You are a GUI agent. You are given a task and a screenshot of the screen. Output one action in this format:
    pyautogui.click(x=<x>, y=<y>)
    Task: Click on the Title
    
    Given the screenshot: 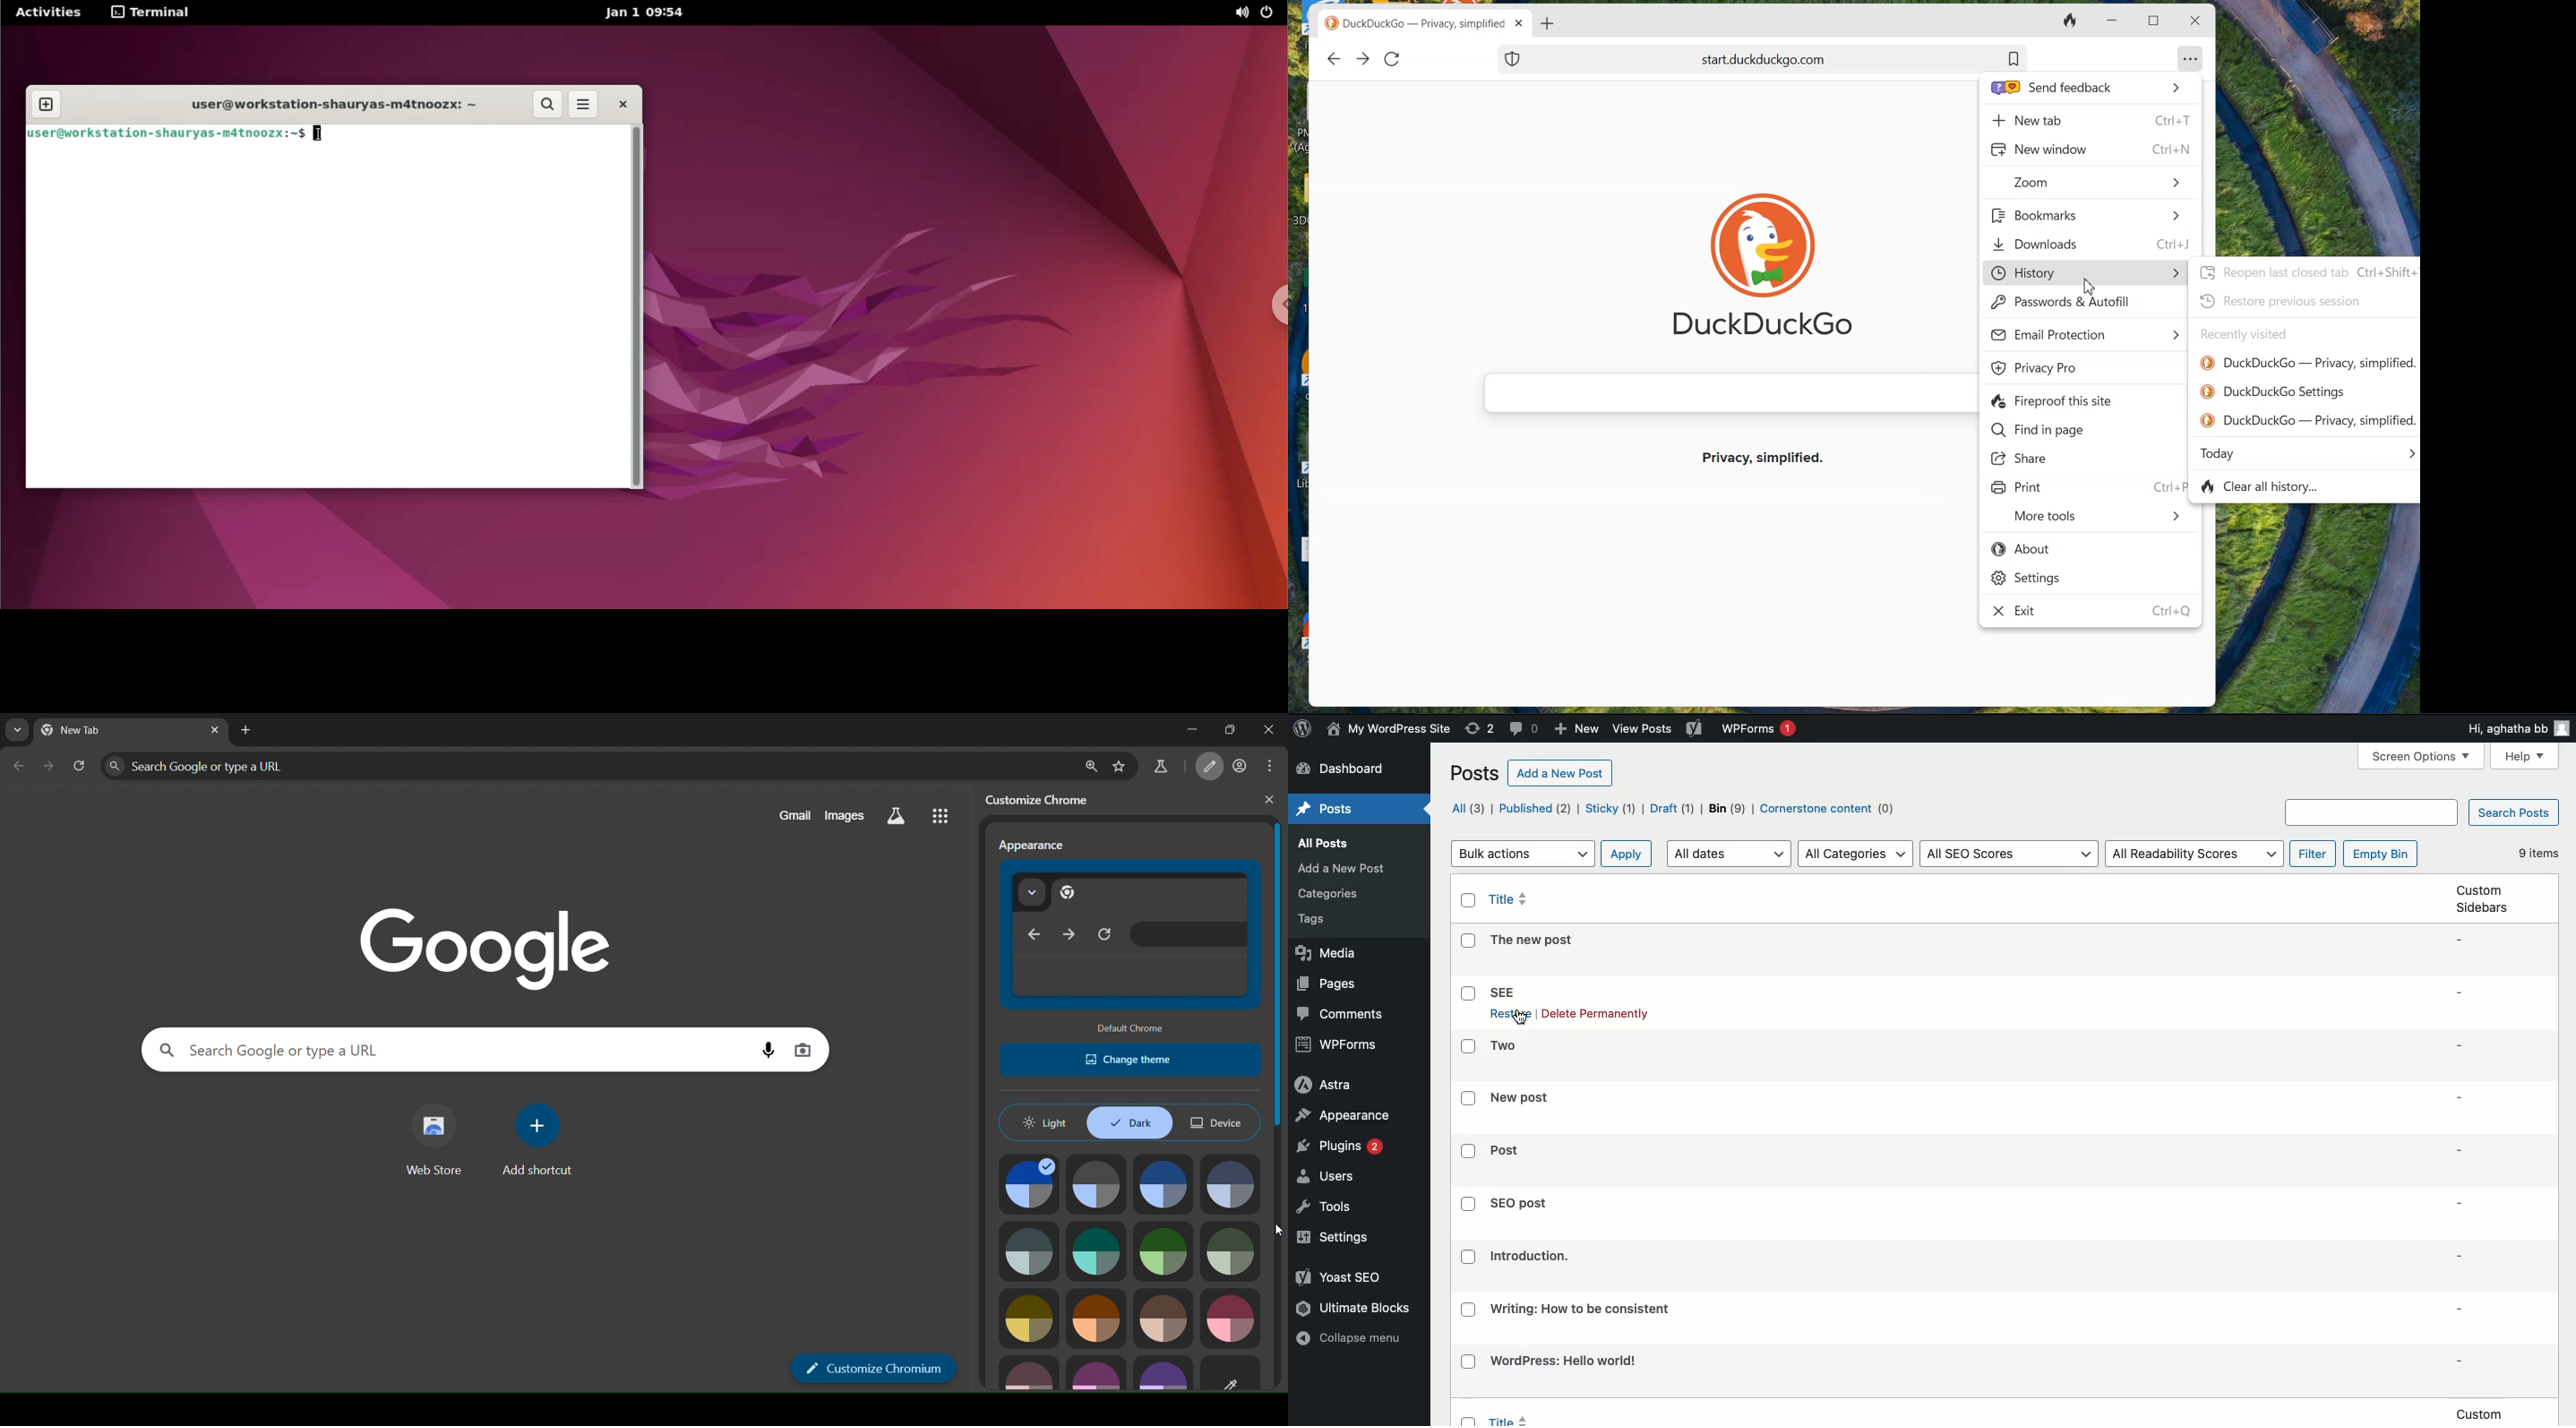 What is the action you would take?
    pyautogui.click(x=1566, y=1360)
    